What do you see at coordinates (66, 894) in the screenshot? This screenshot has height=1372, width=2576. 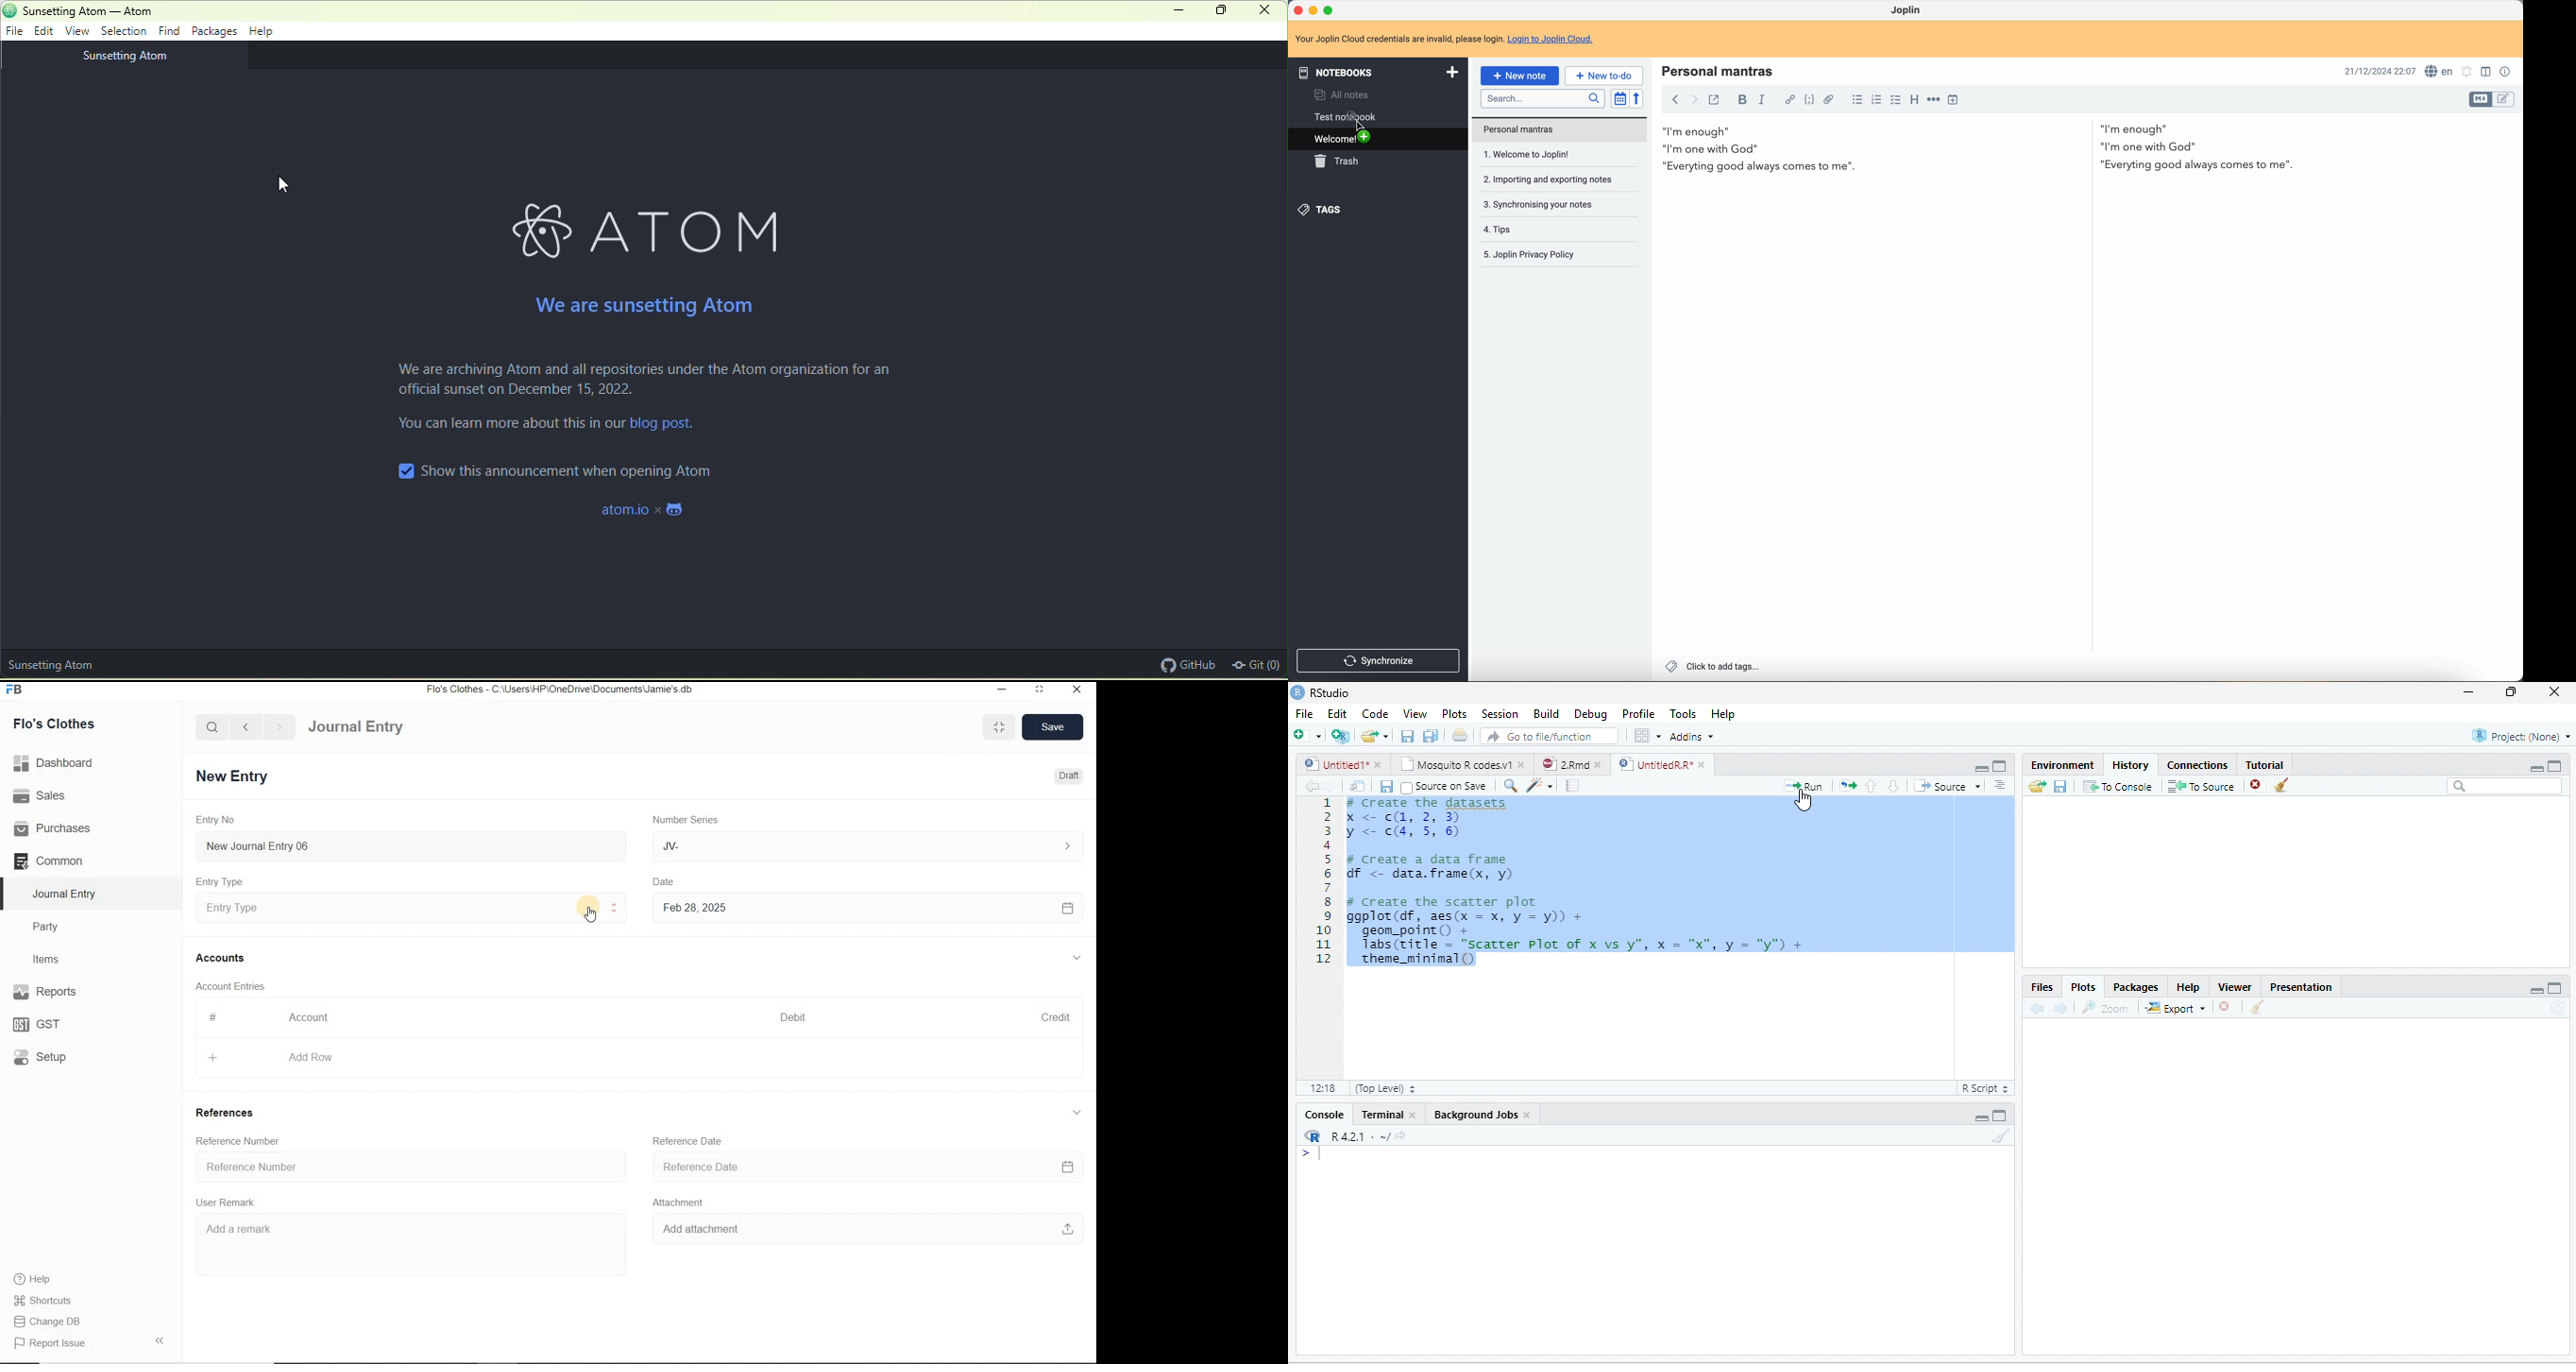 I see `Journal Entry` at bounding box center [66, 894].